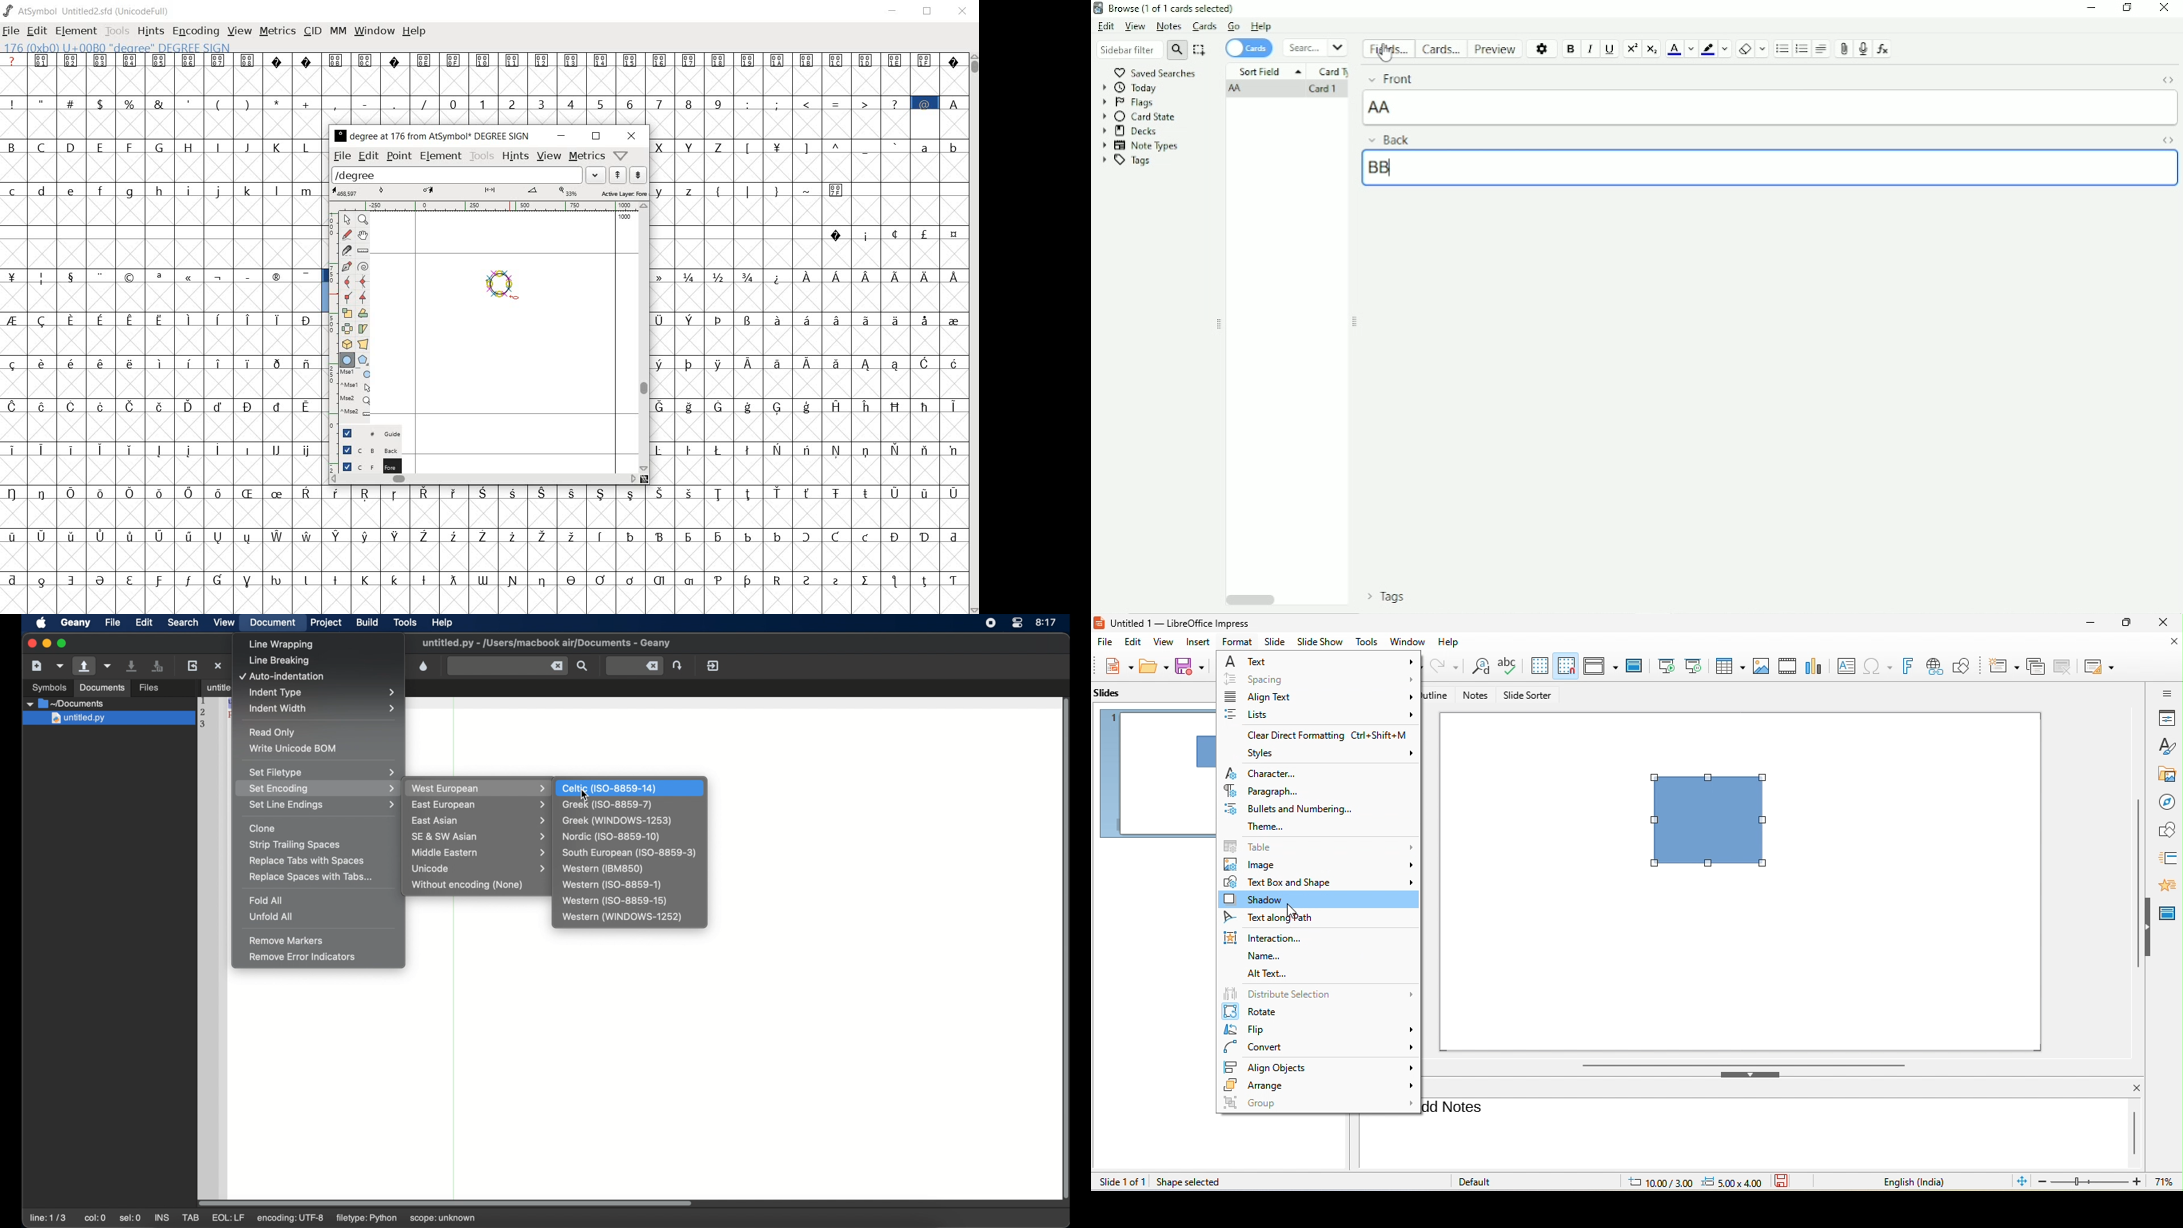  I want to click on Card State, so click(1142, 117).